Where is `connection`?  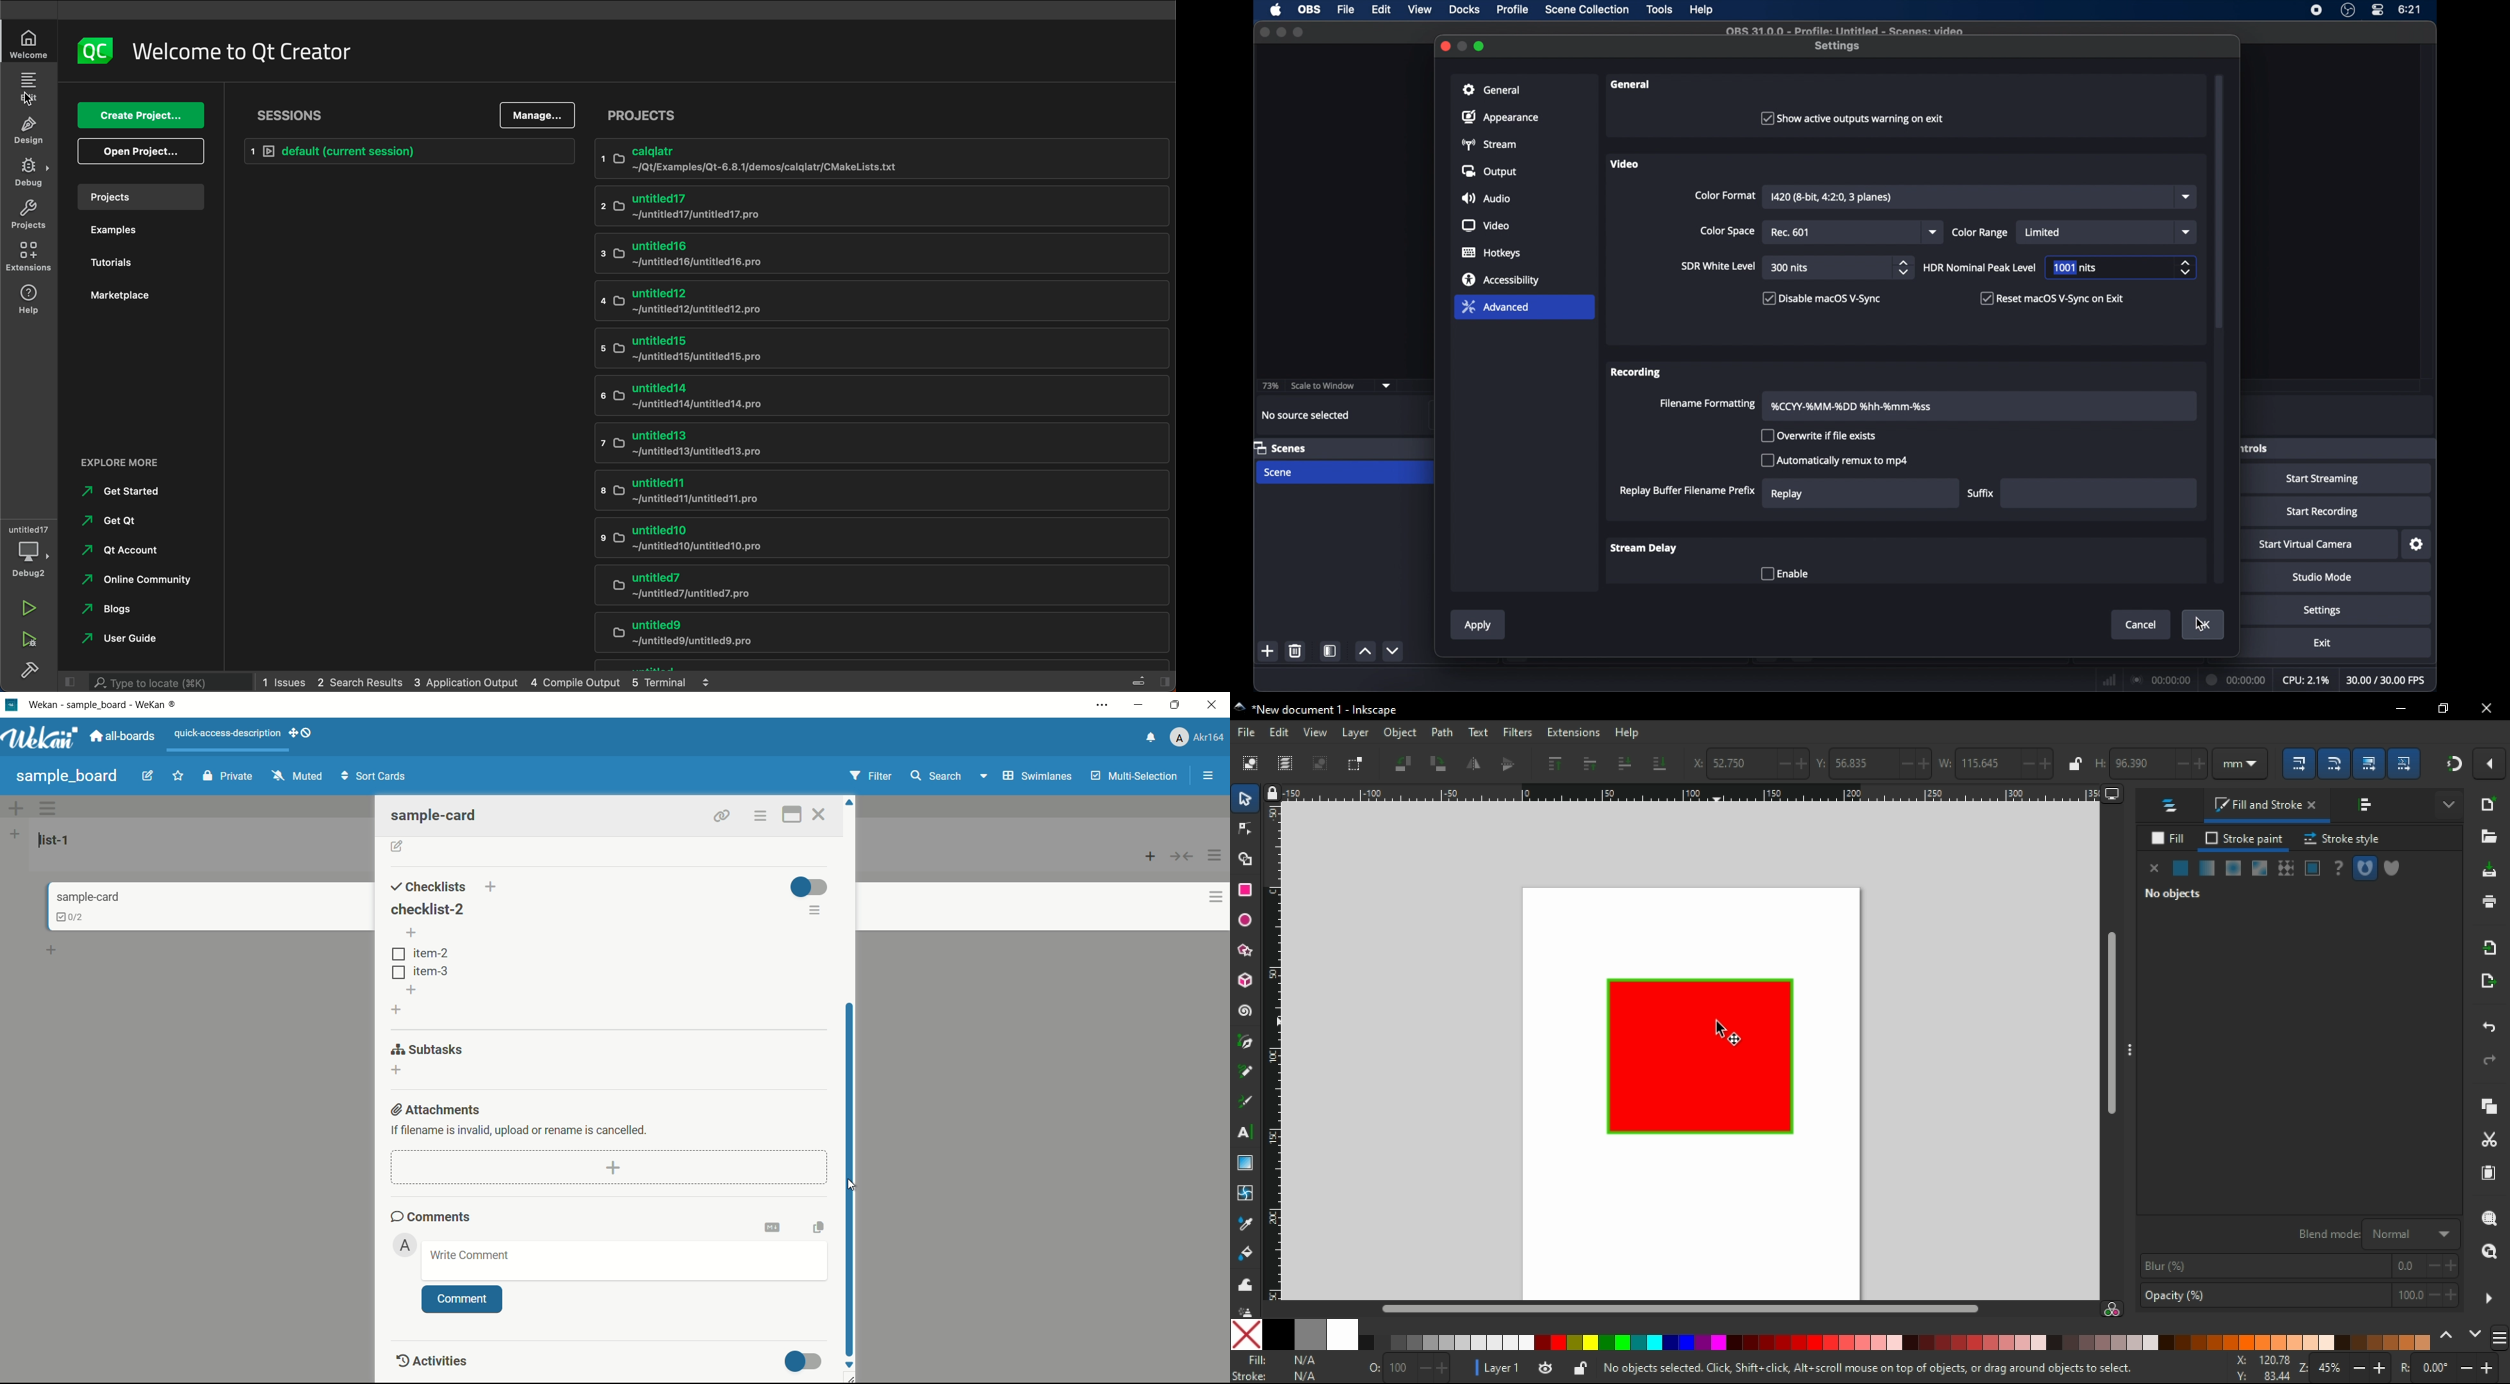 connection is located at coordinates (2160, 679).